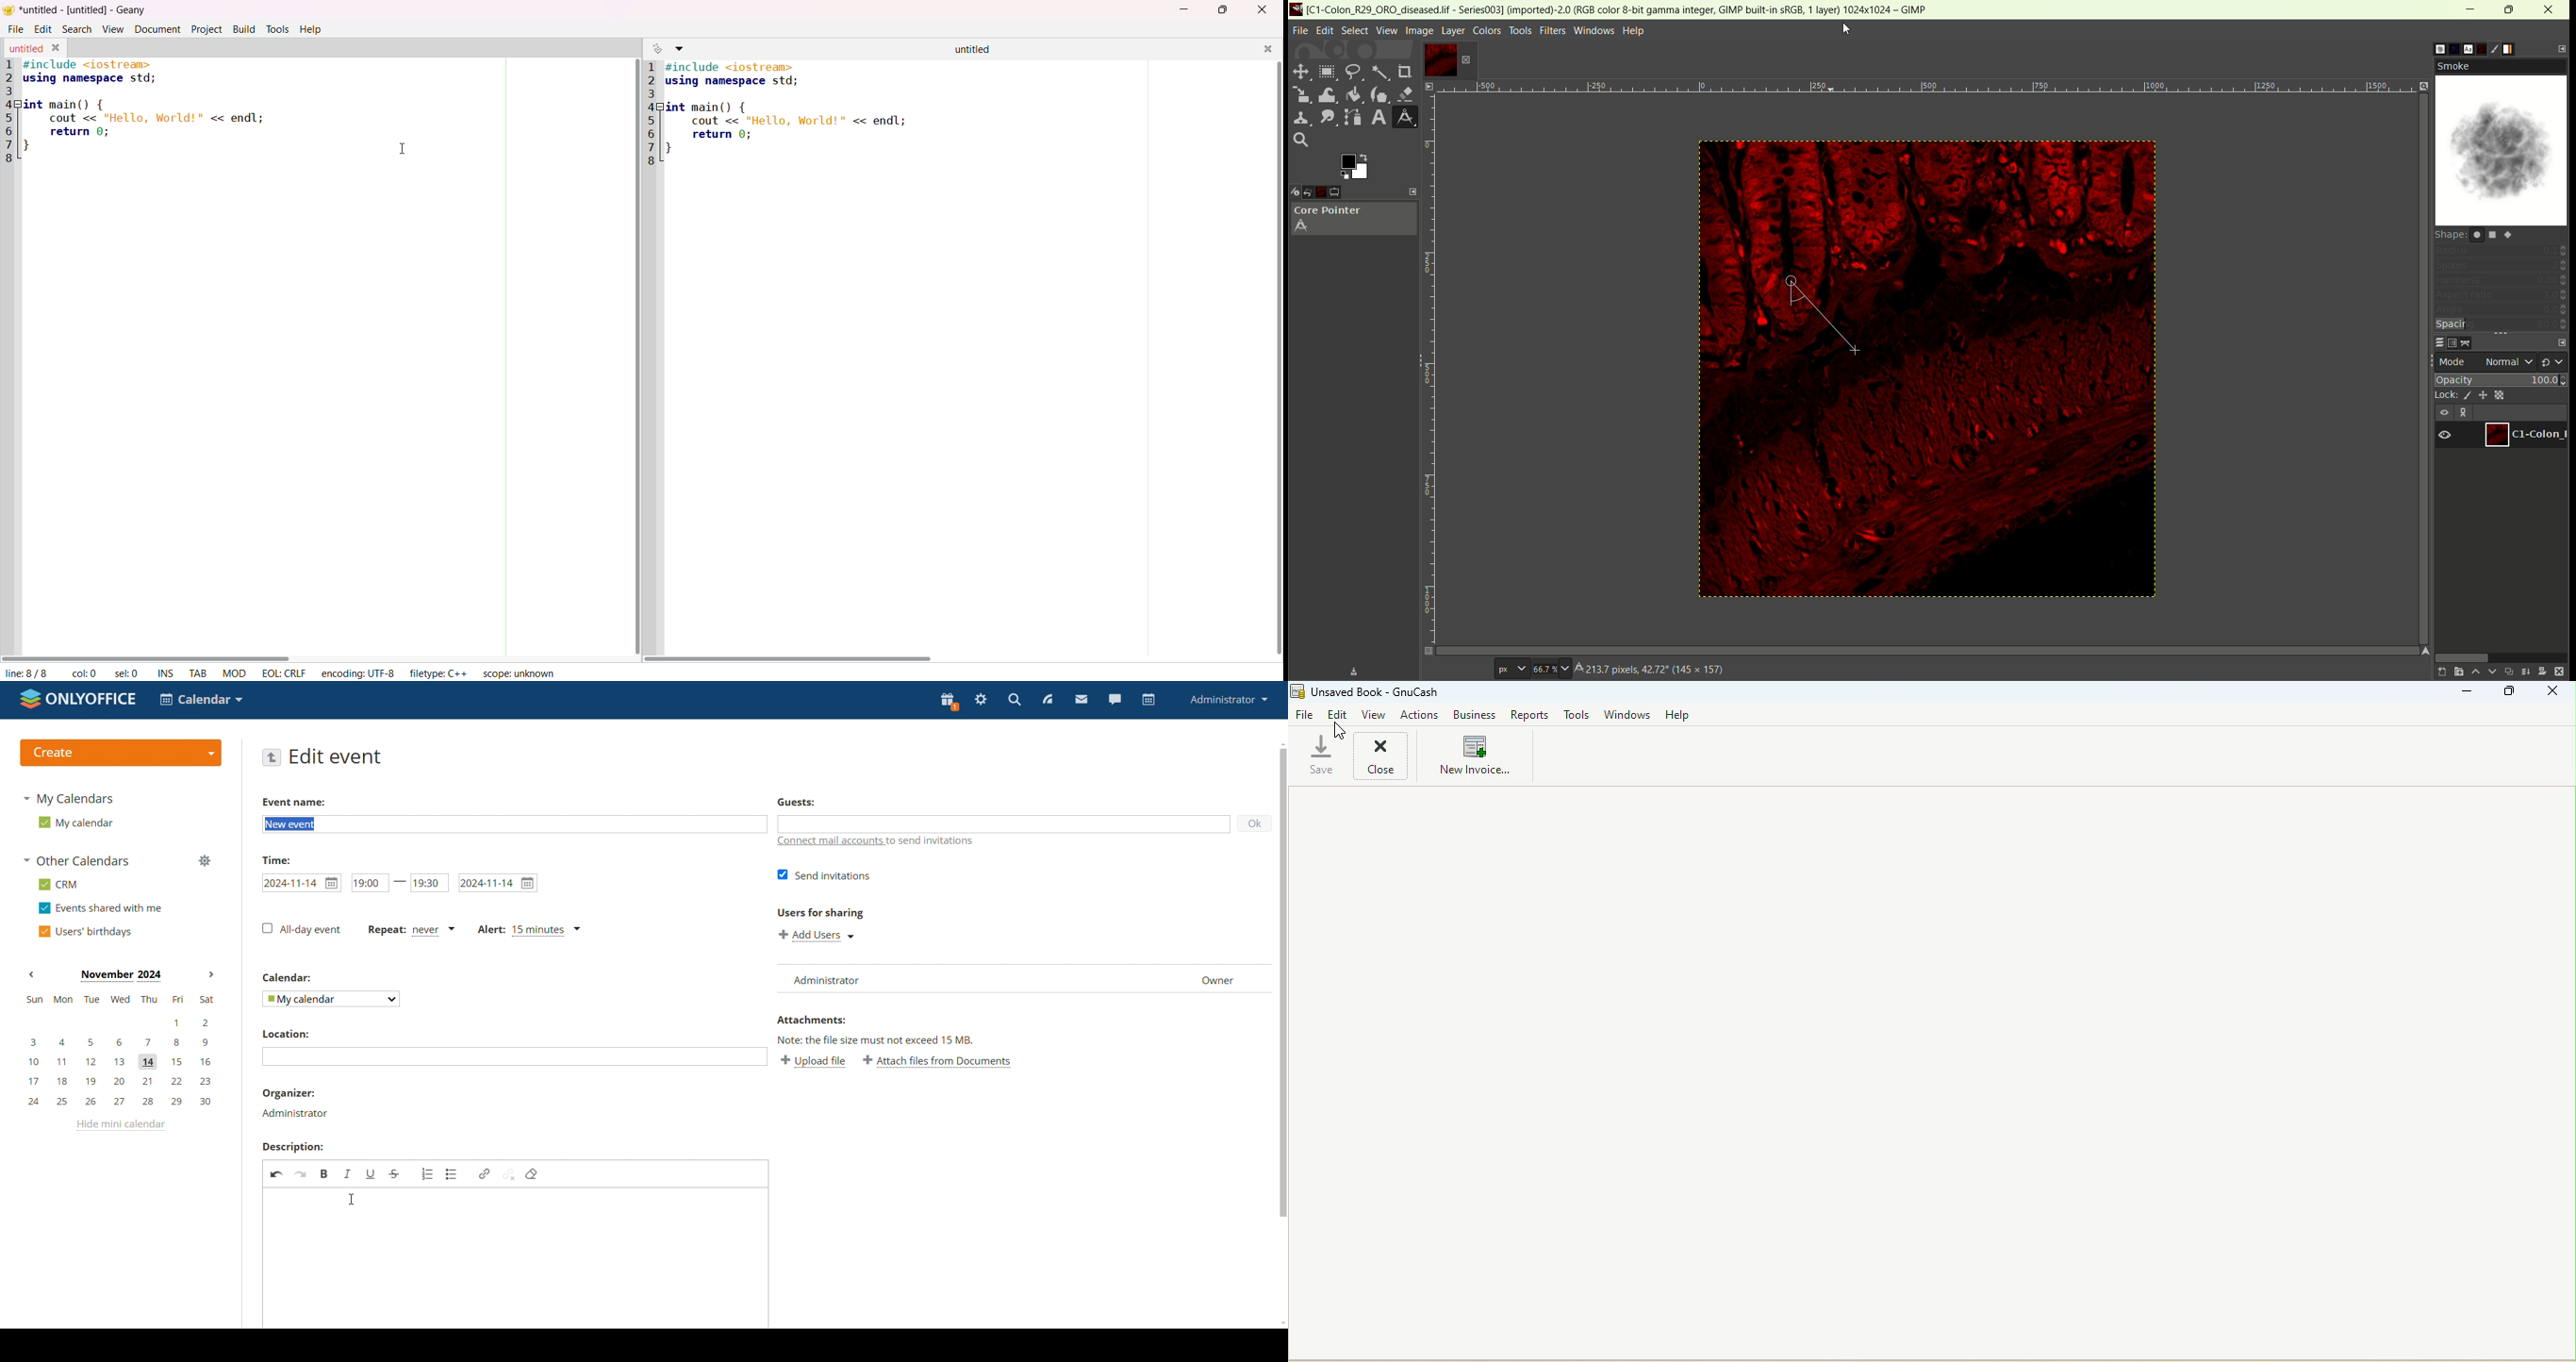  Describe the element at coordinates (1418, 31) in the screenshot. I see `image` at that location.